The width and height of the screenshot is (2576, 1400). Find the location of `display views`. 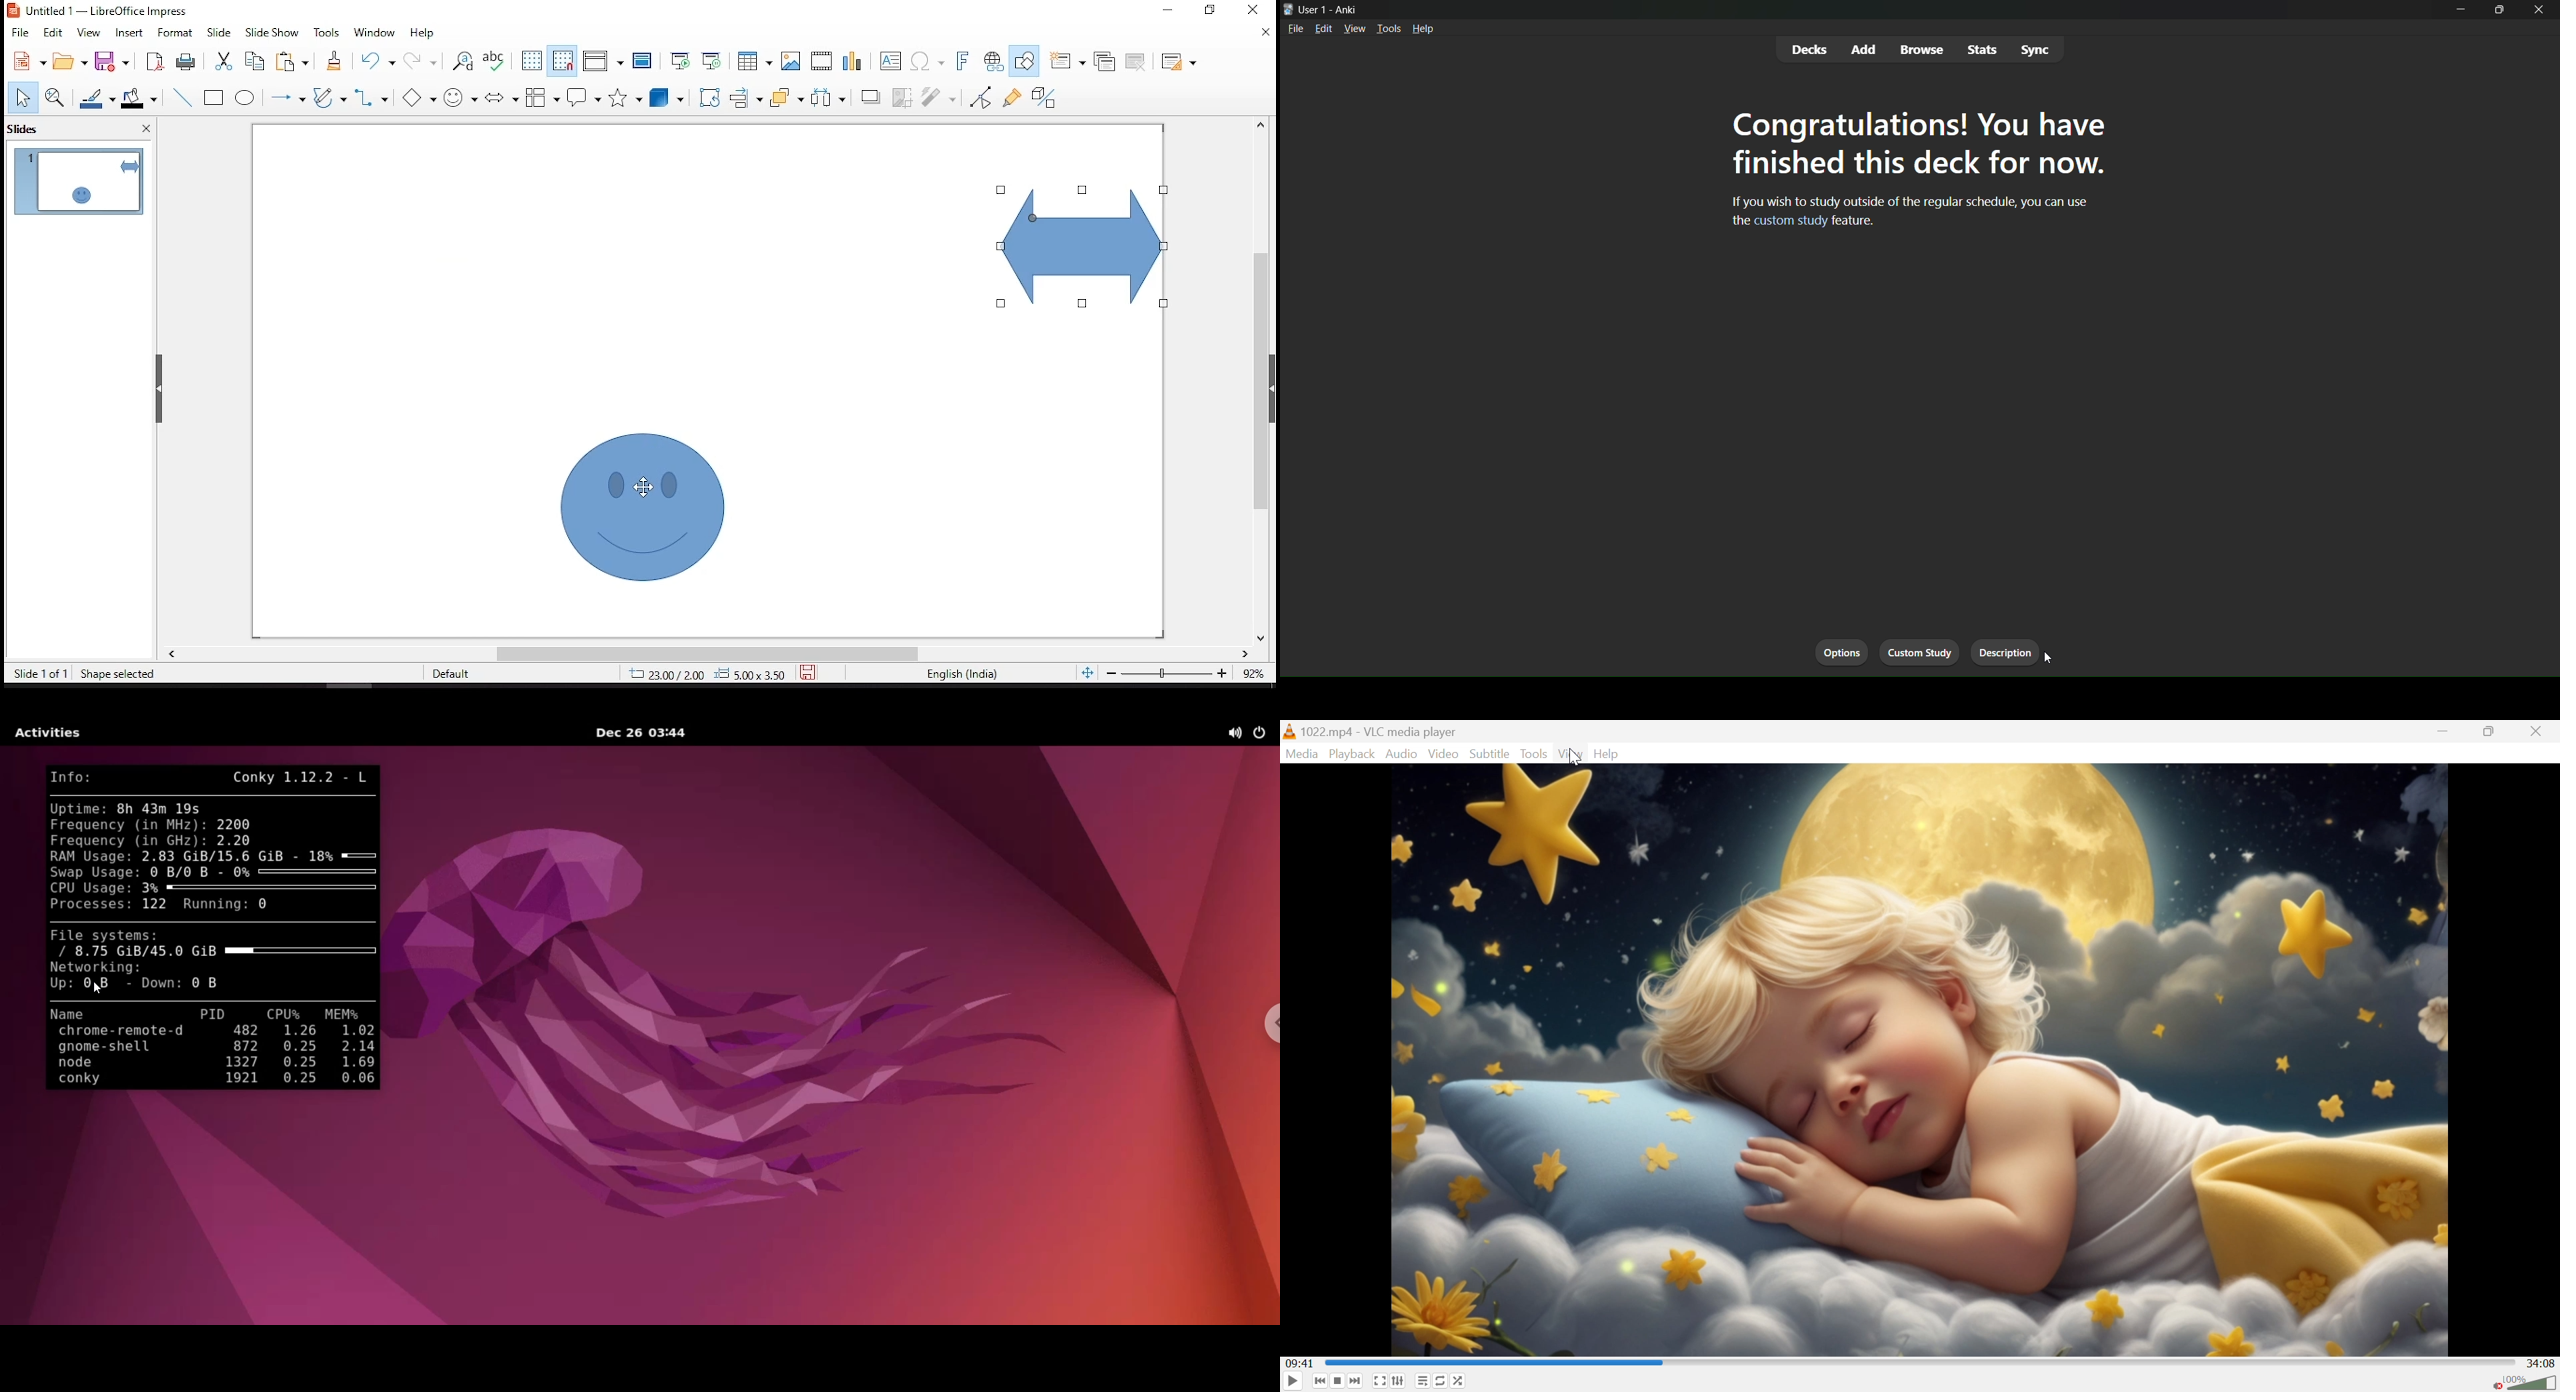

display views is located at coordinates (603, 61).